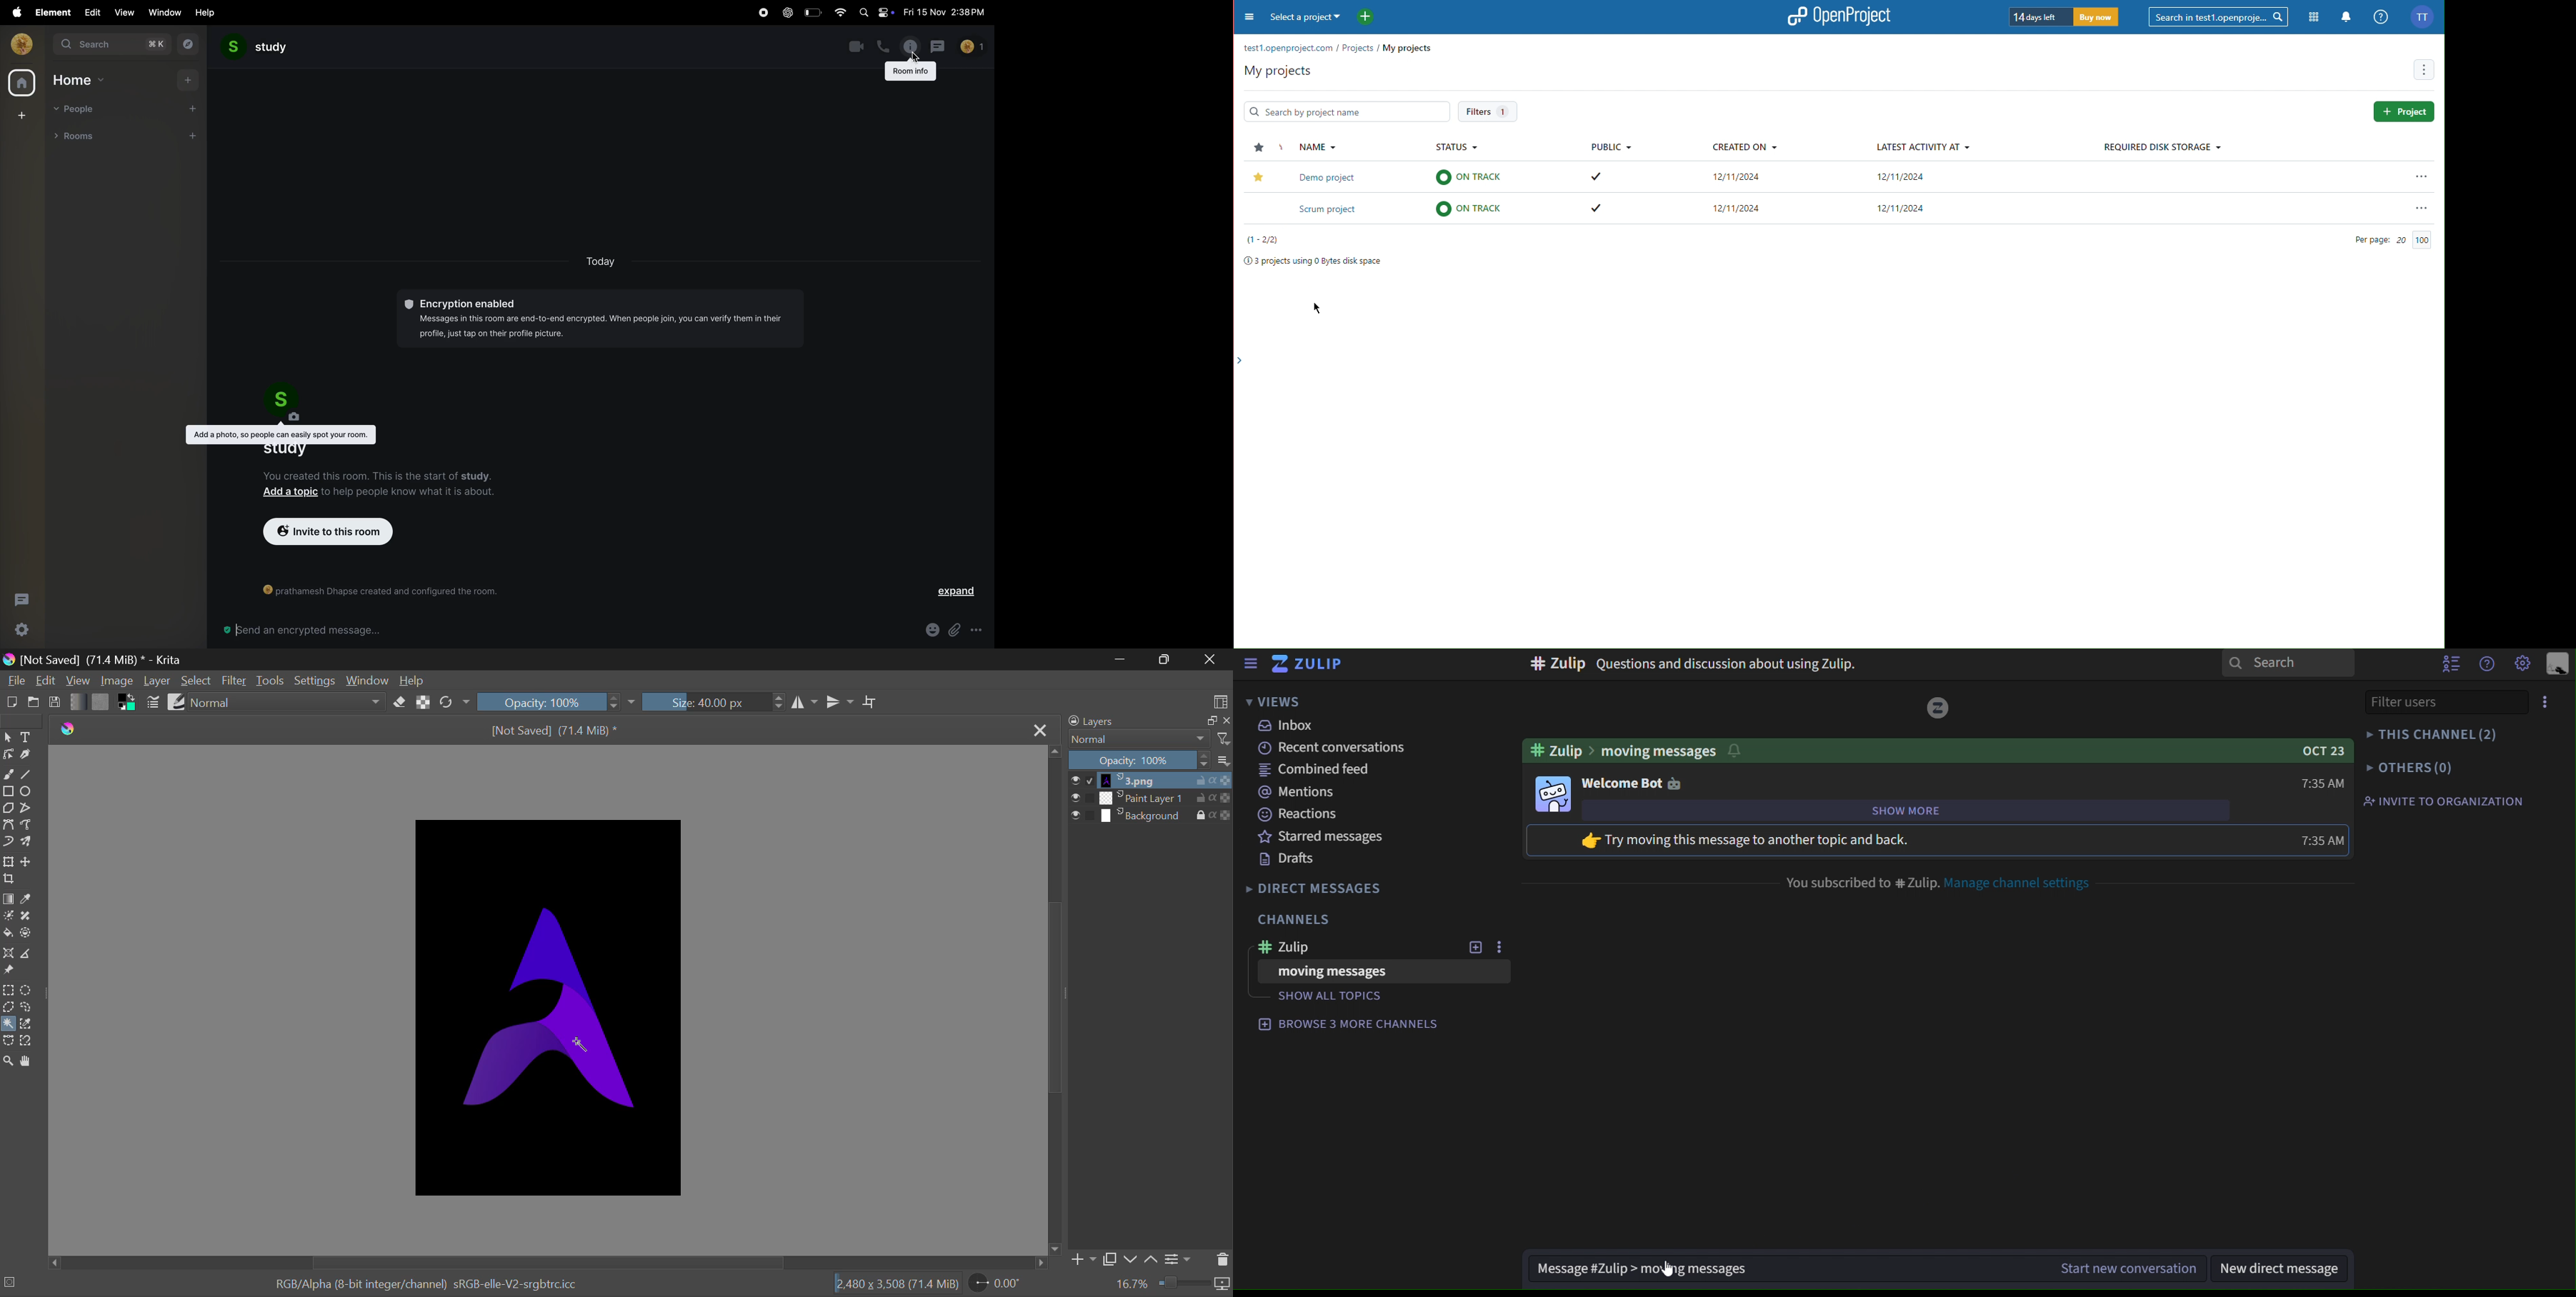  I want to click on element menu, so click(51, 12).